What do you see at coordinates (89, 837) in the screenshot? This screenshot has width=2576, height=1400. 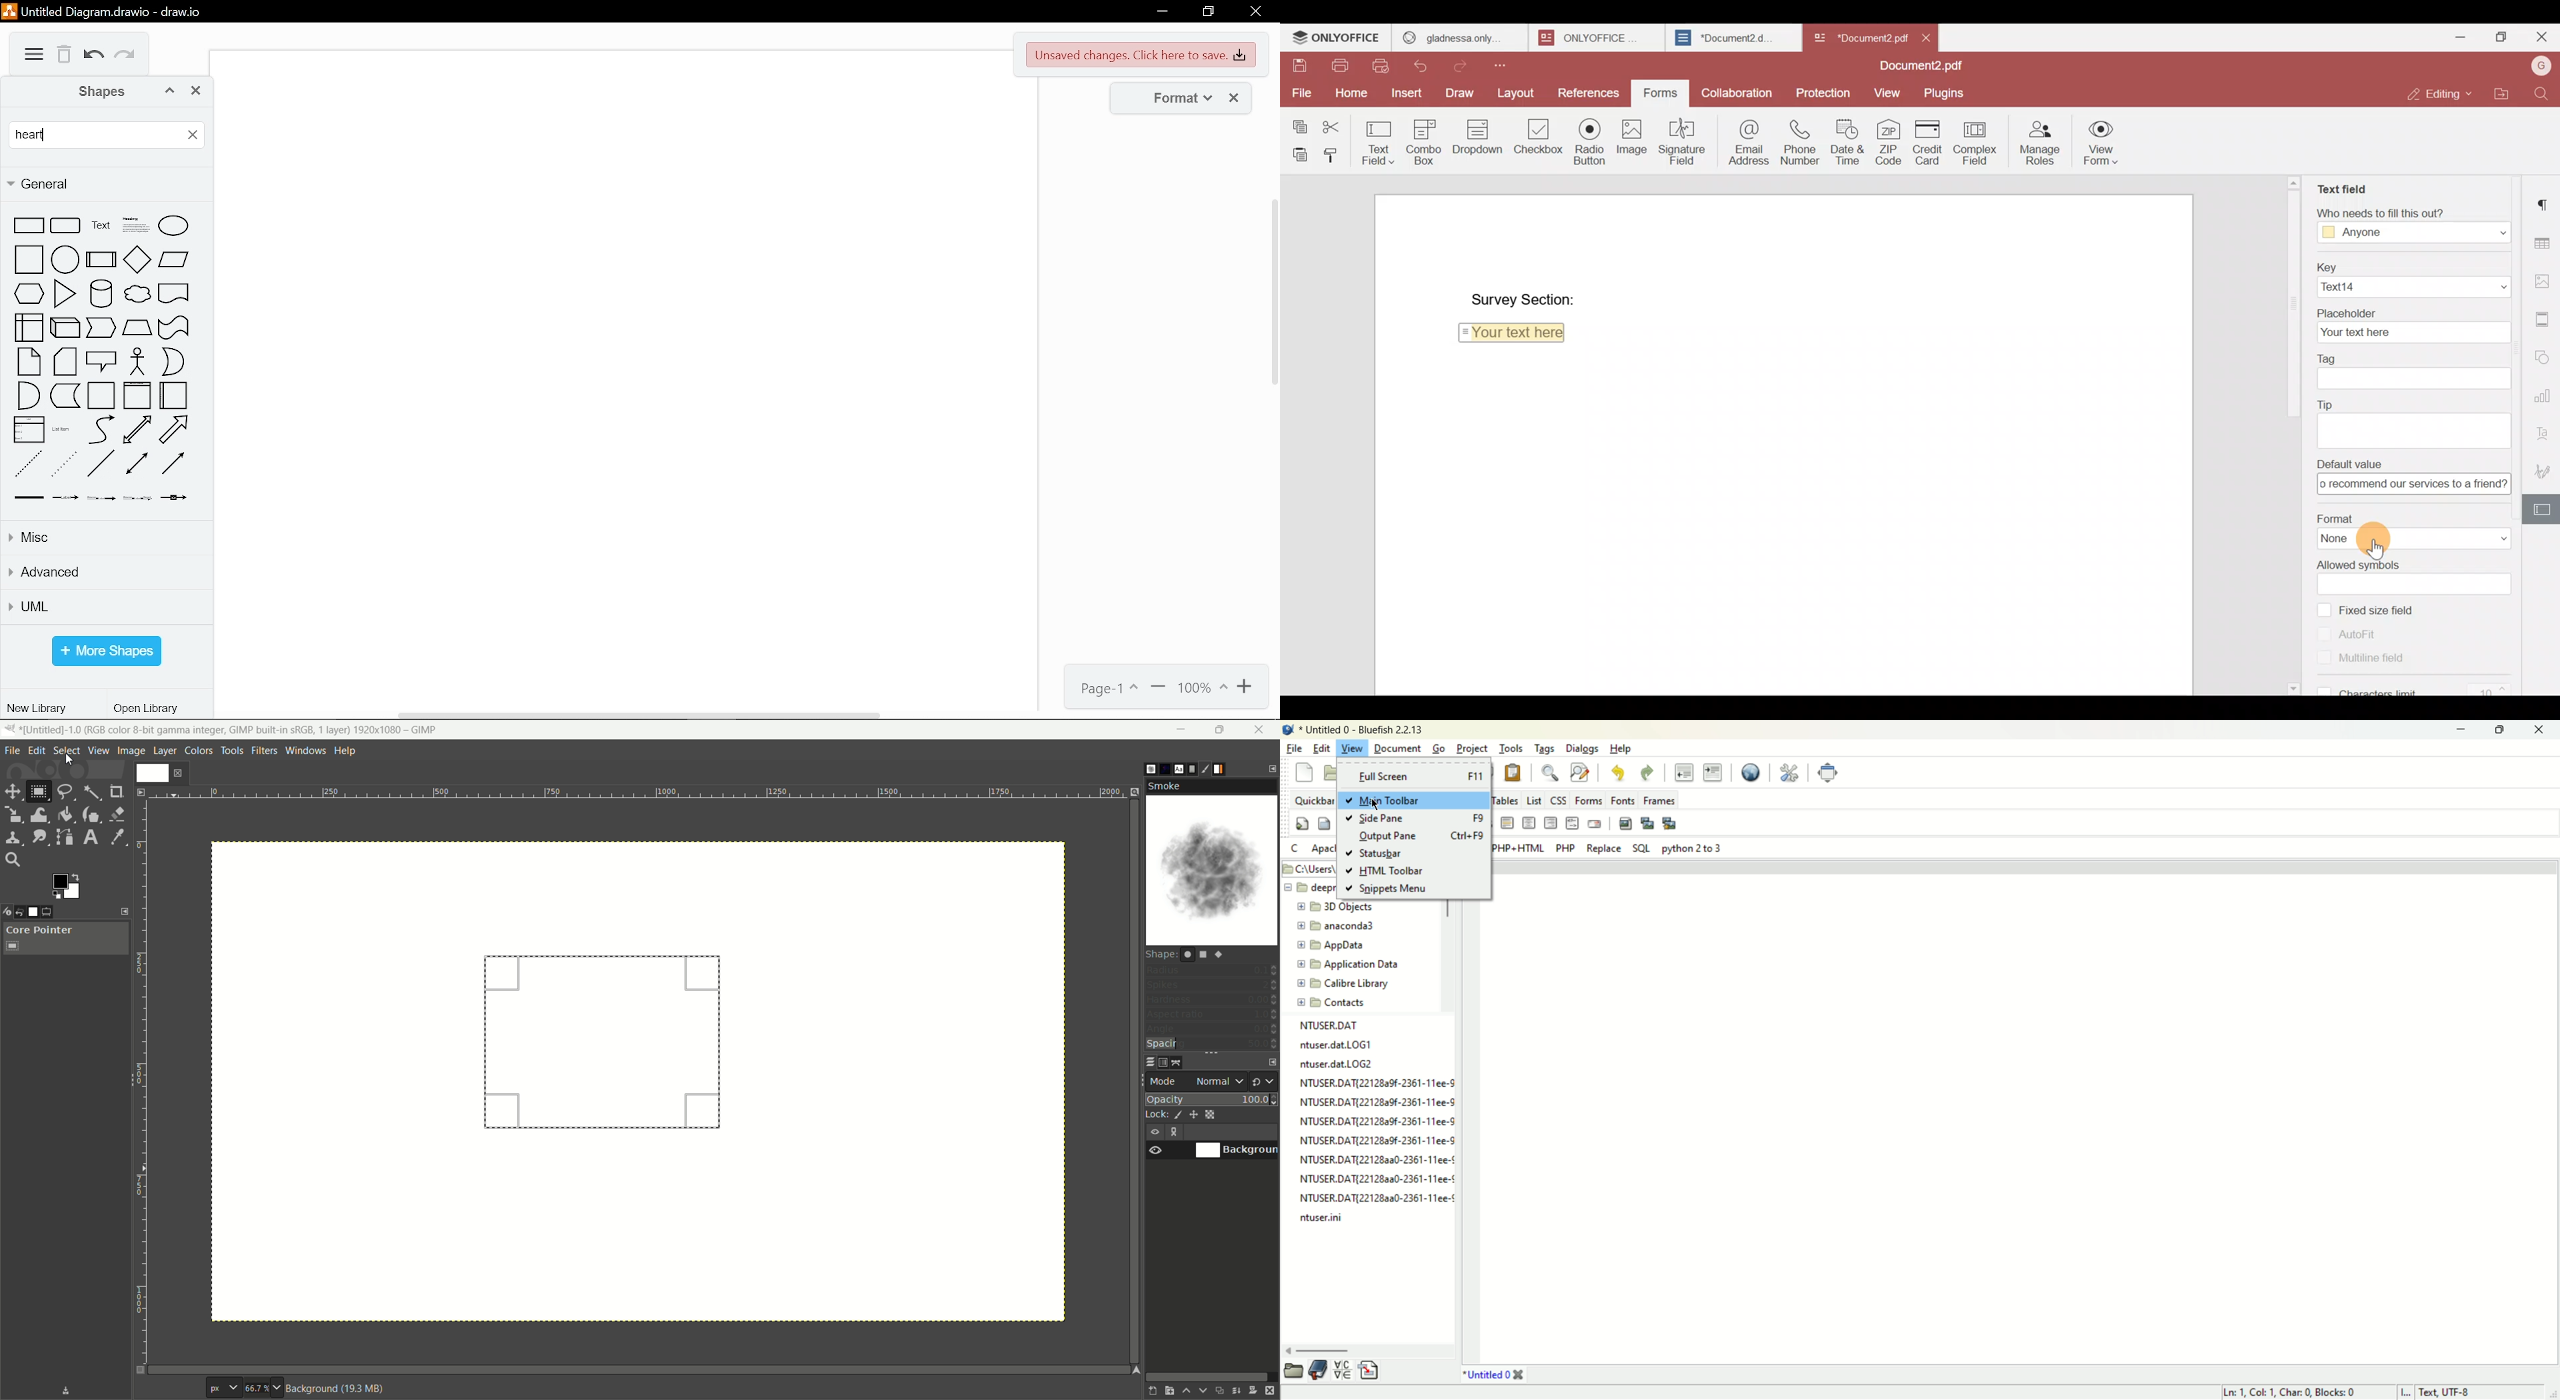 I see `text tool` at bounding box center [89, 837].